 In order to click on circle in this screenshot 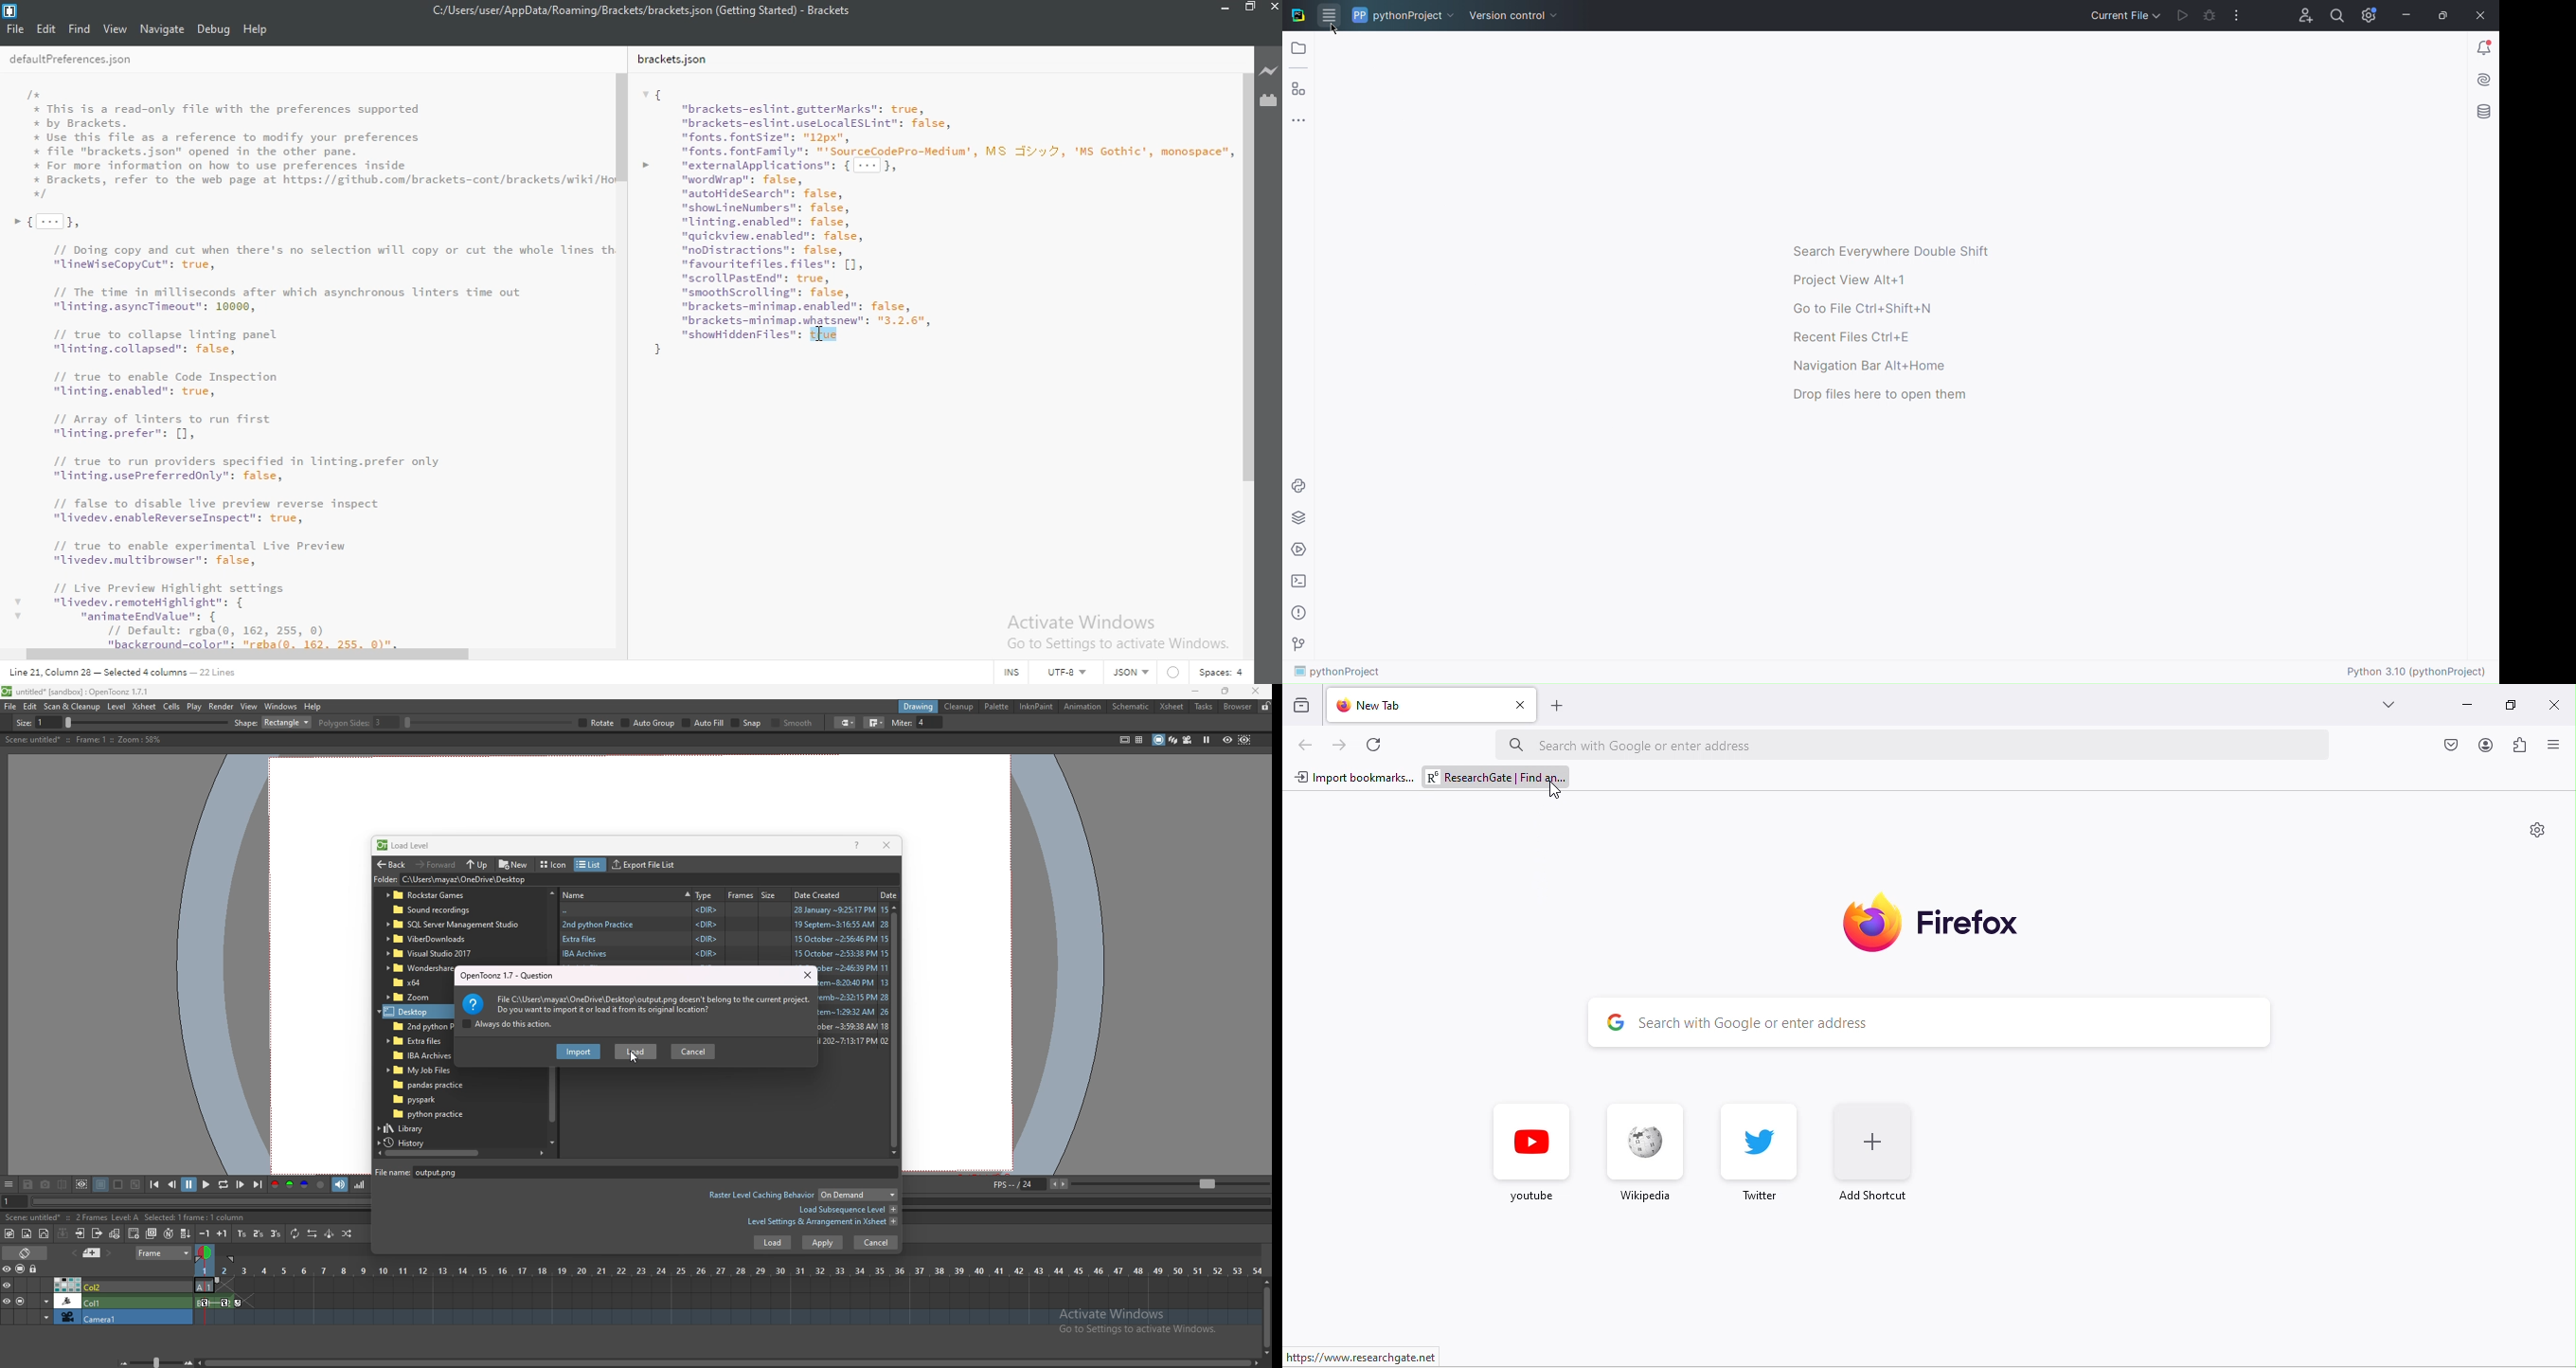, I will do `click(1177, 671)`.